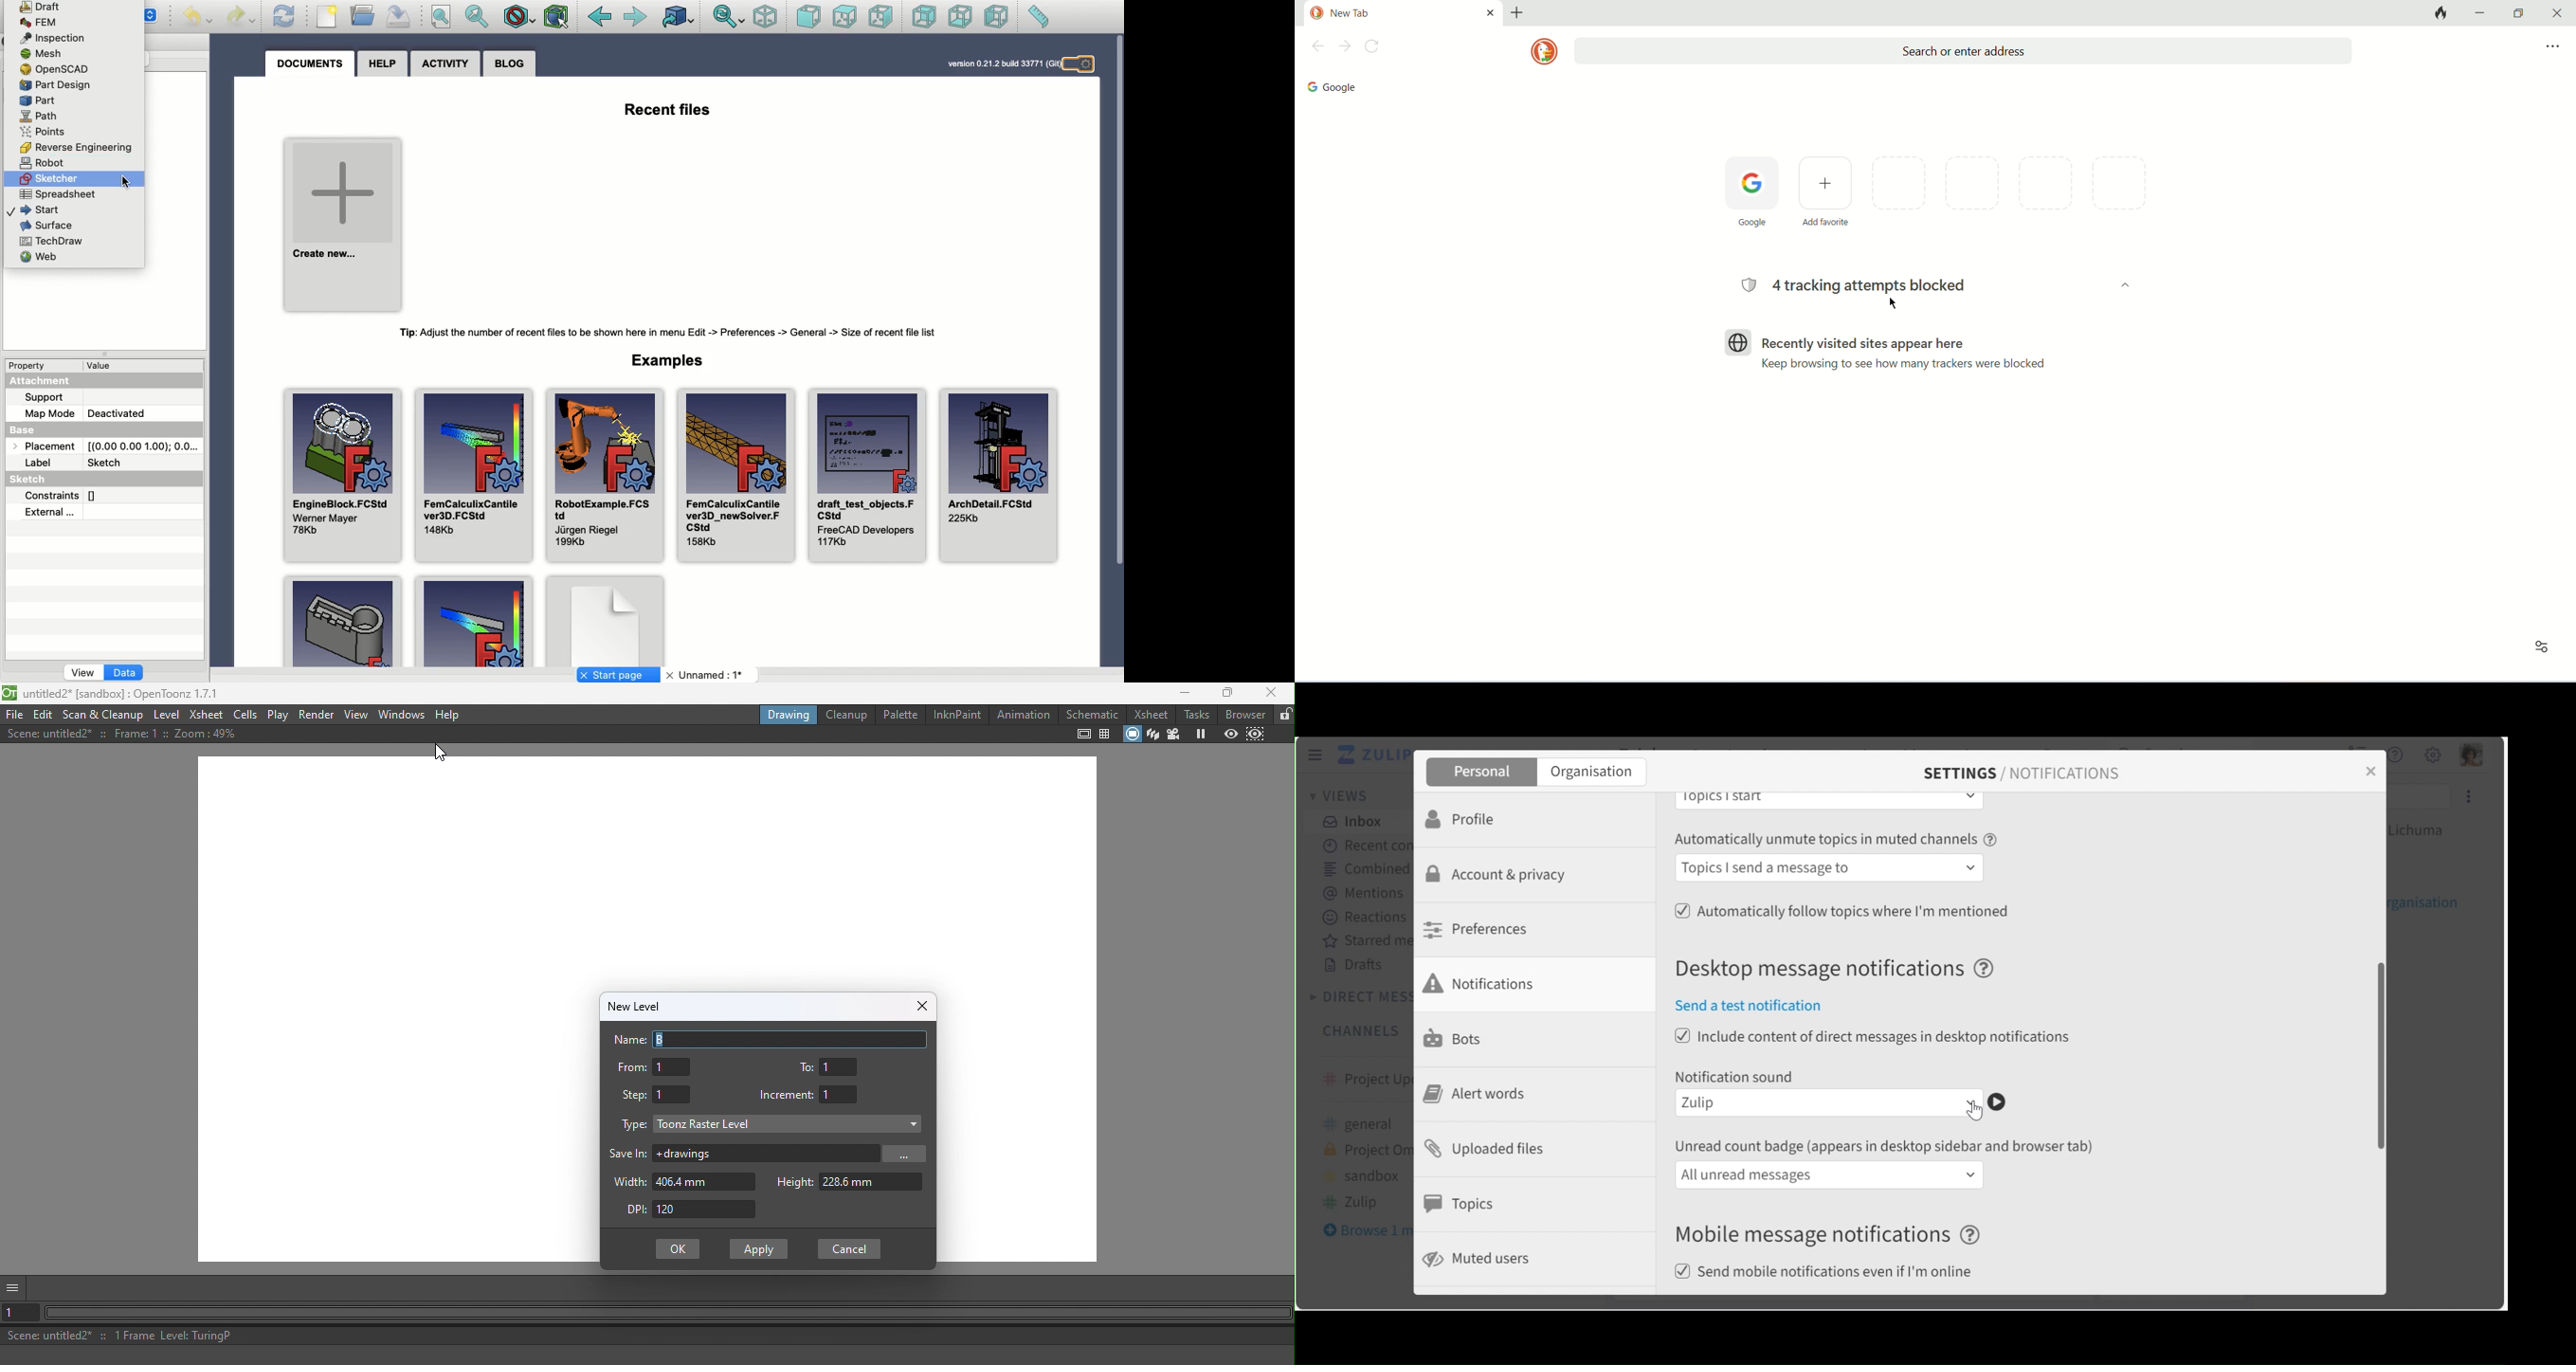 The image size is (2576, 1372). Describe the element at coordinates (356, 716) in the screenshot. I see `View` at that location.